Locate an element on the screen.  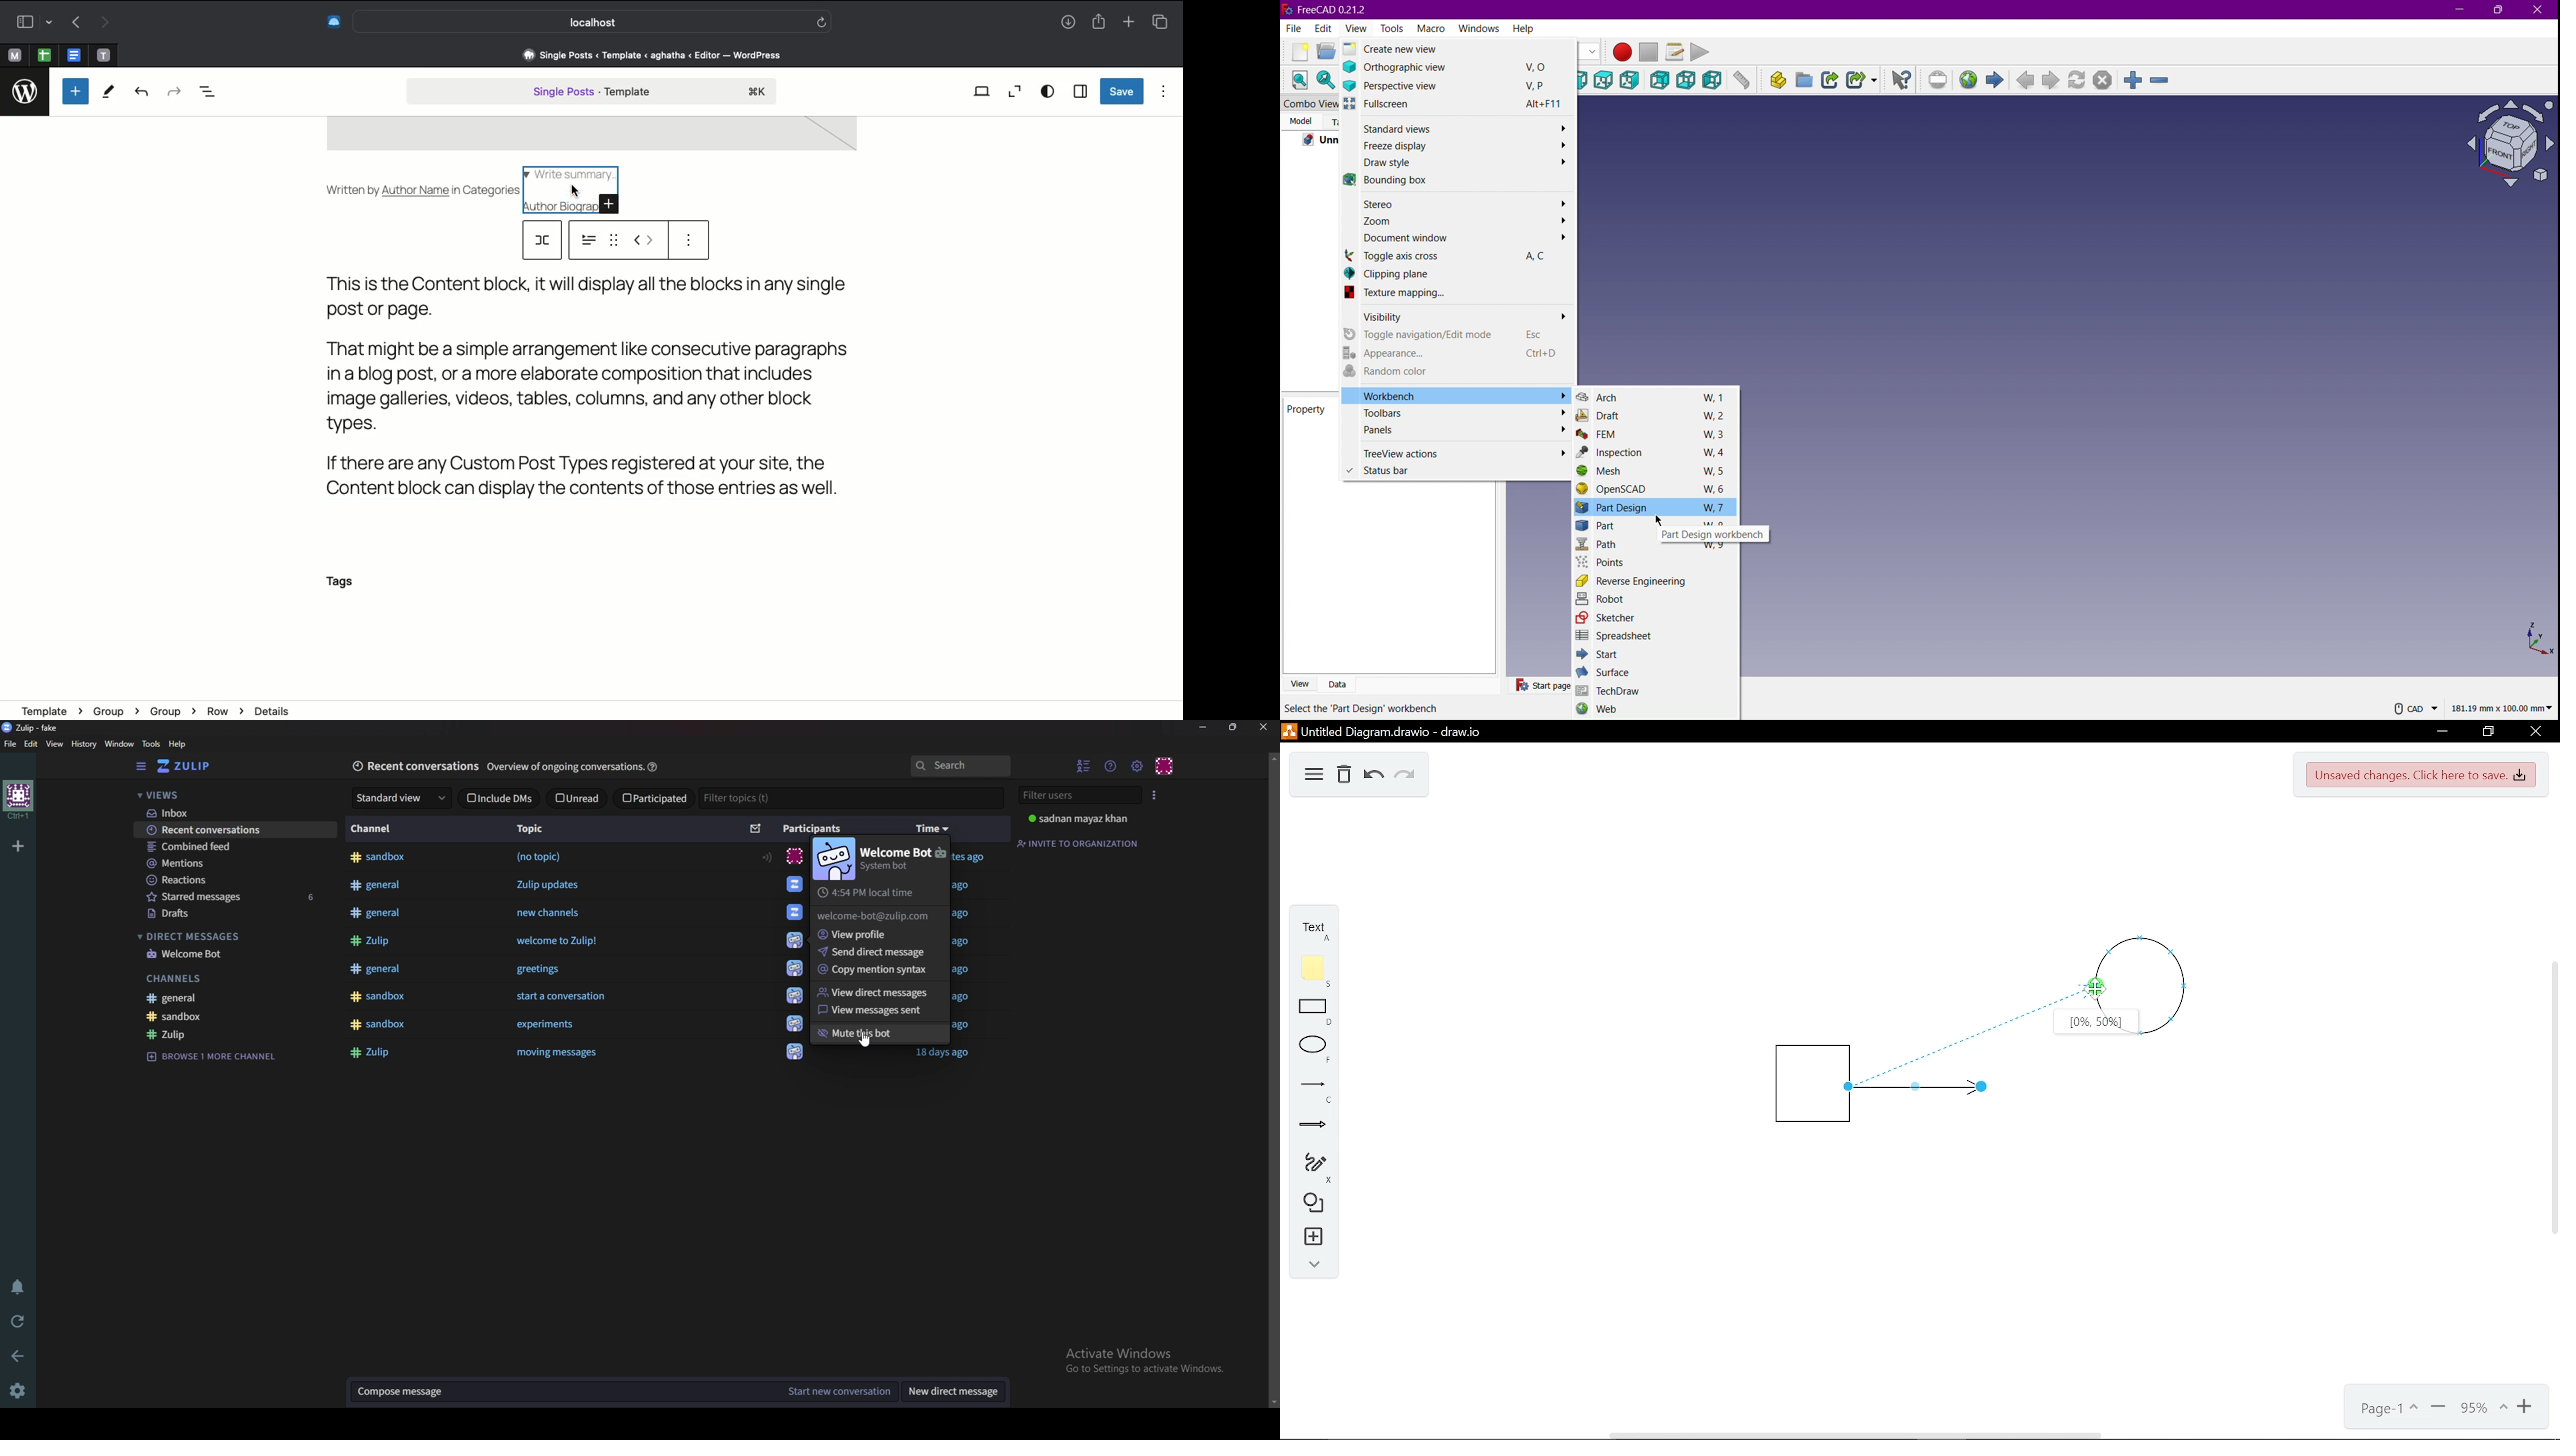
CLose is located at coordinates (2534, 732).